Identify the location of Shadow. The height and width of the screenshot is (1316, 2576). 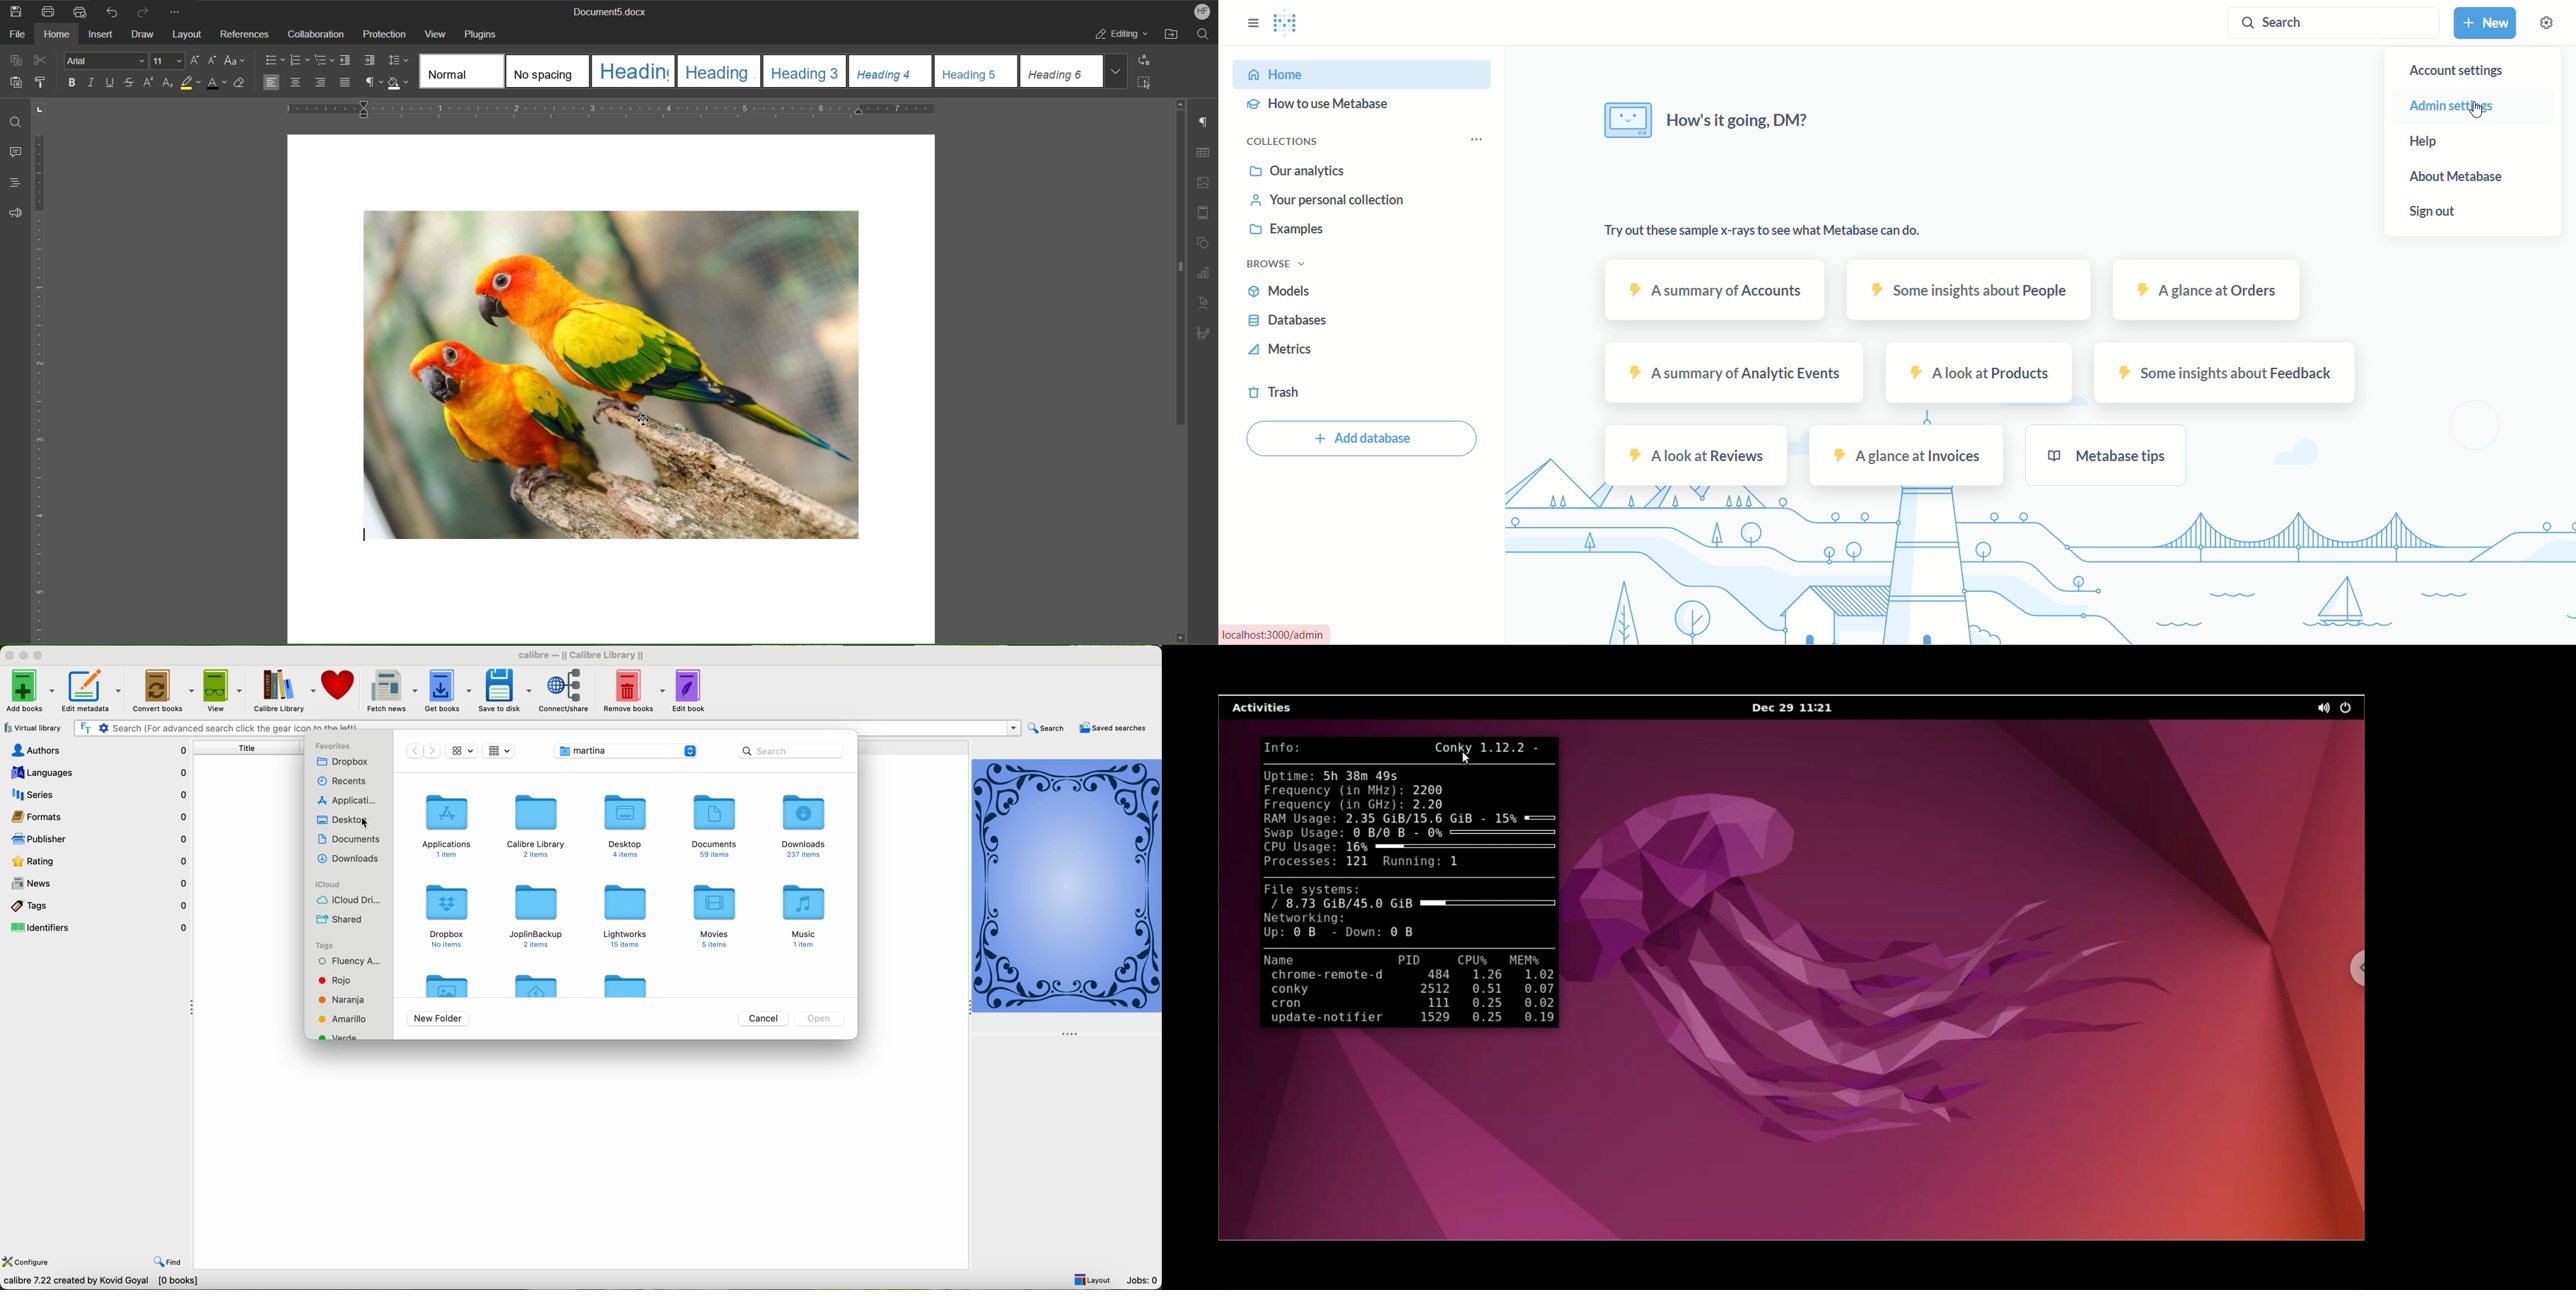
(401, 83).